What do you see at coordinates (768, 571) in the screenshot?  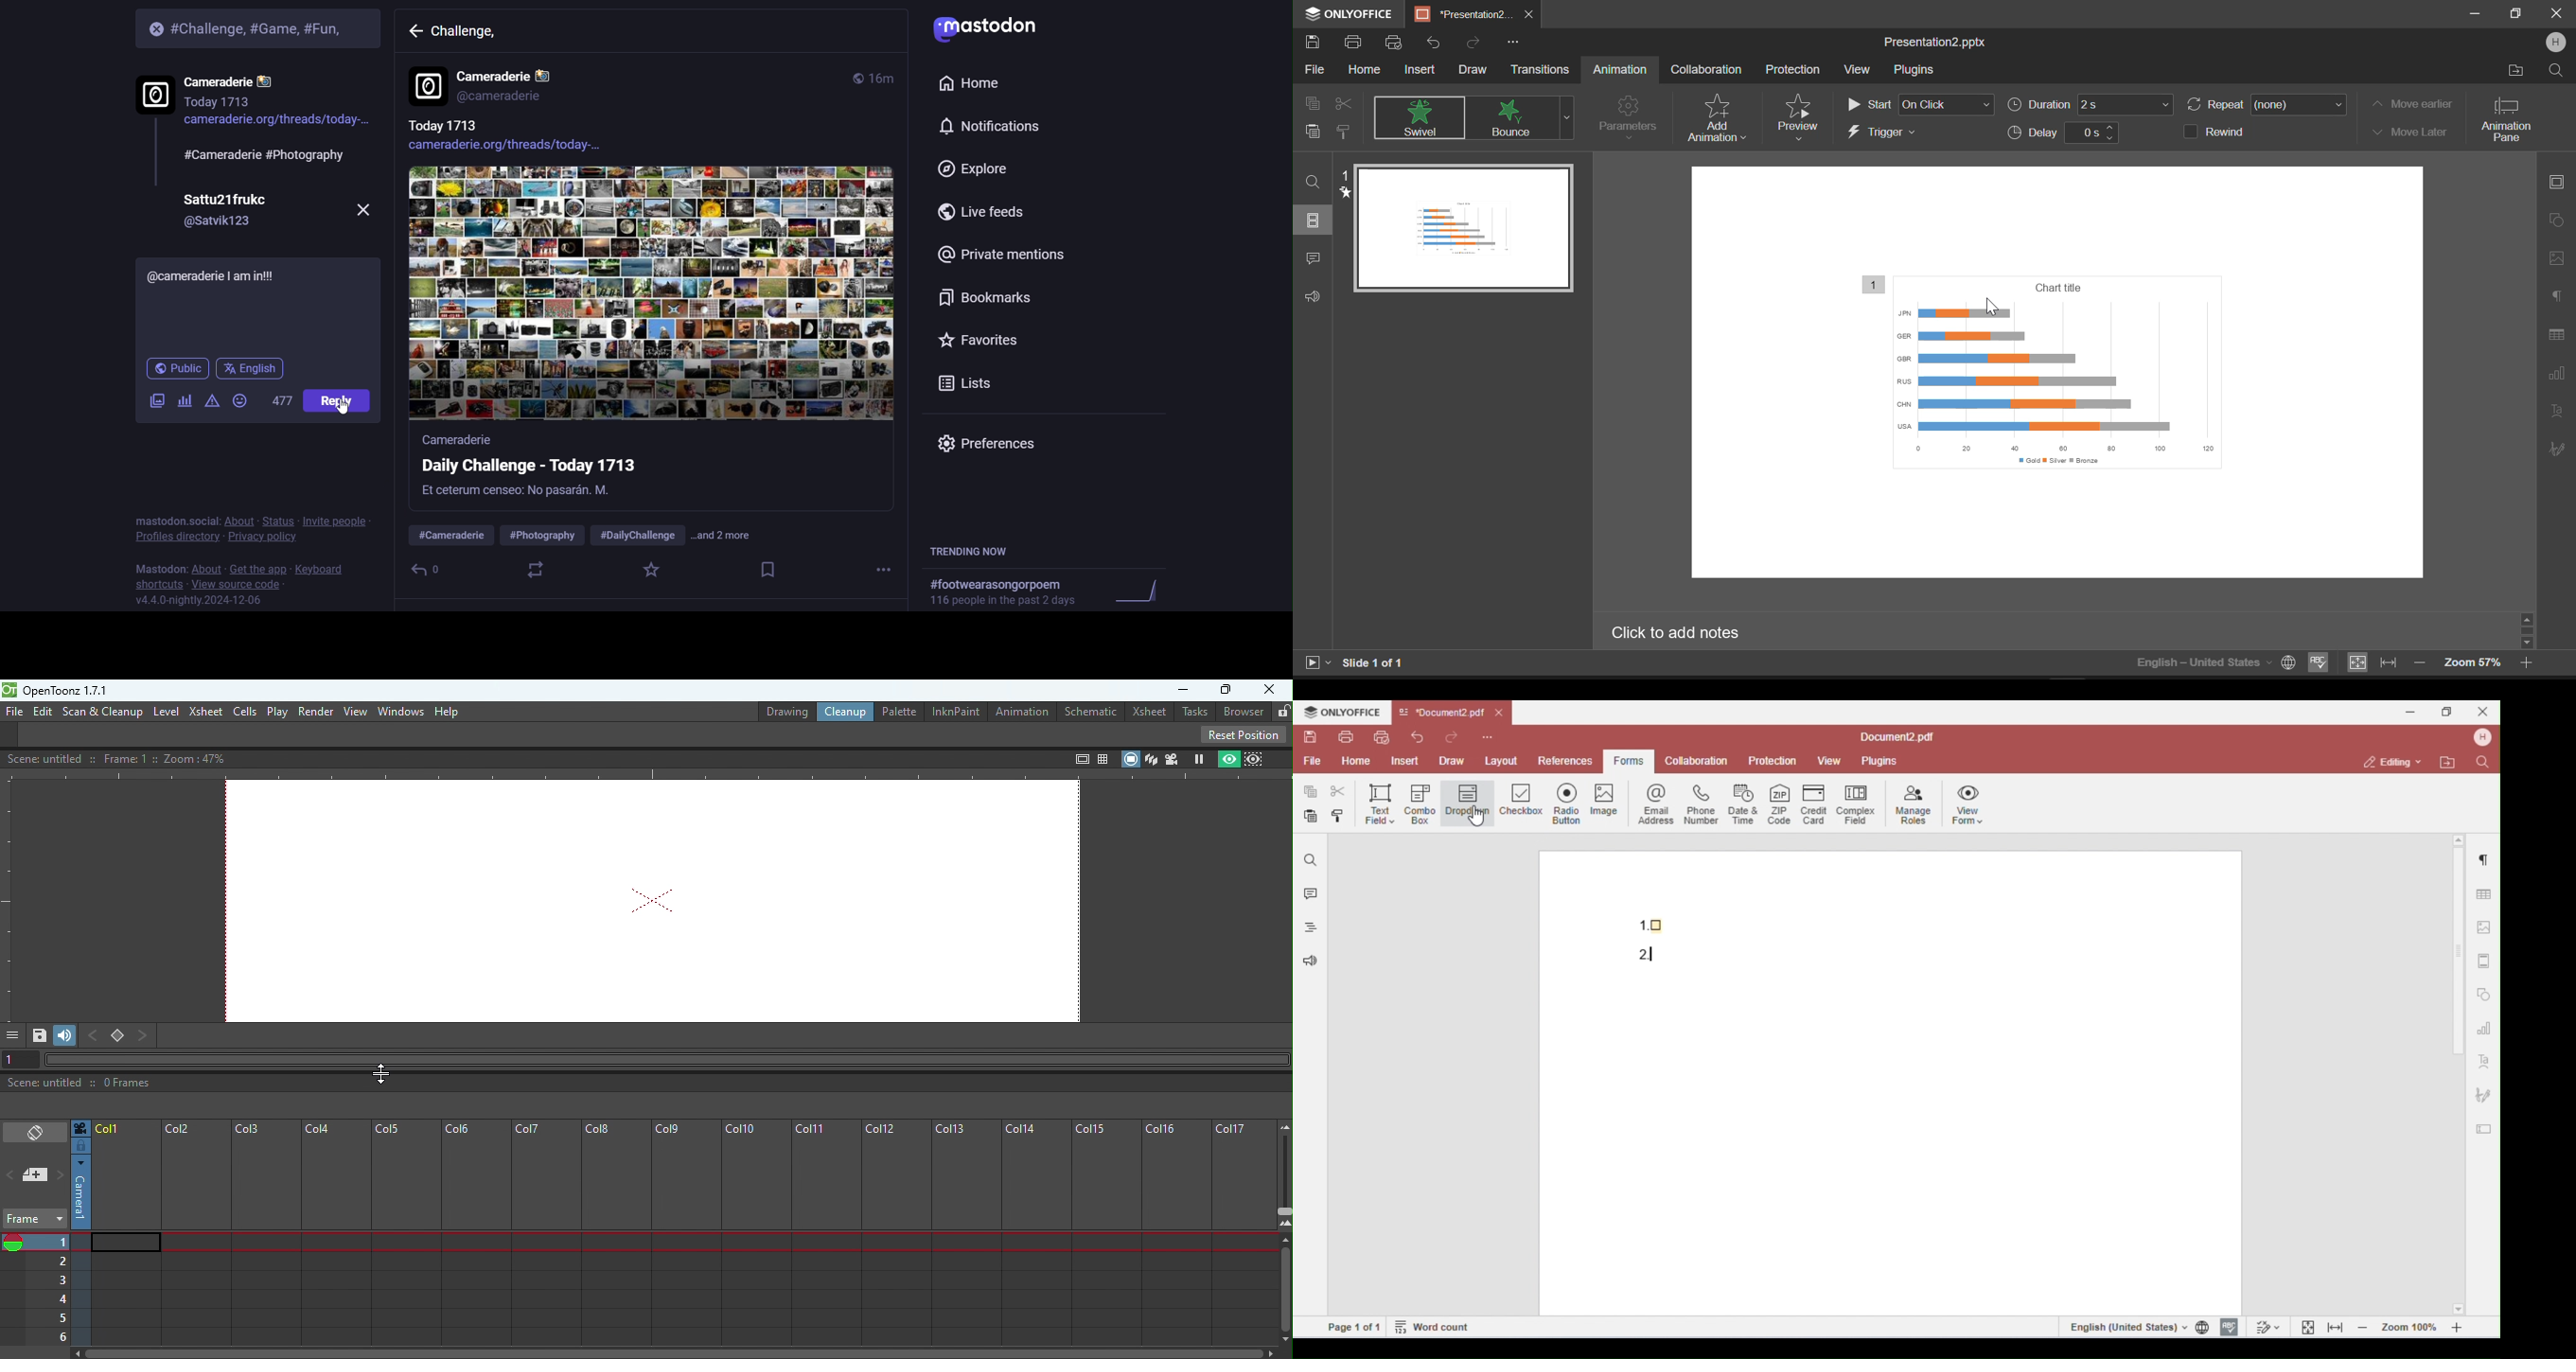 I see `bookmark` at bounding box center [768, 571].